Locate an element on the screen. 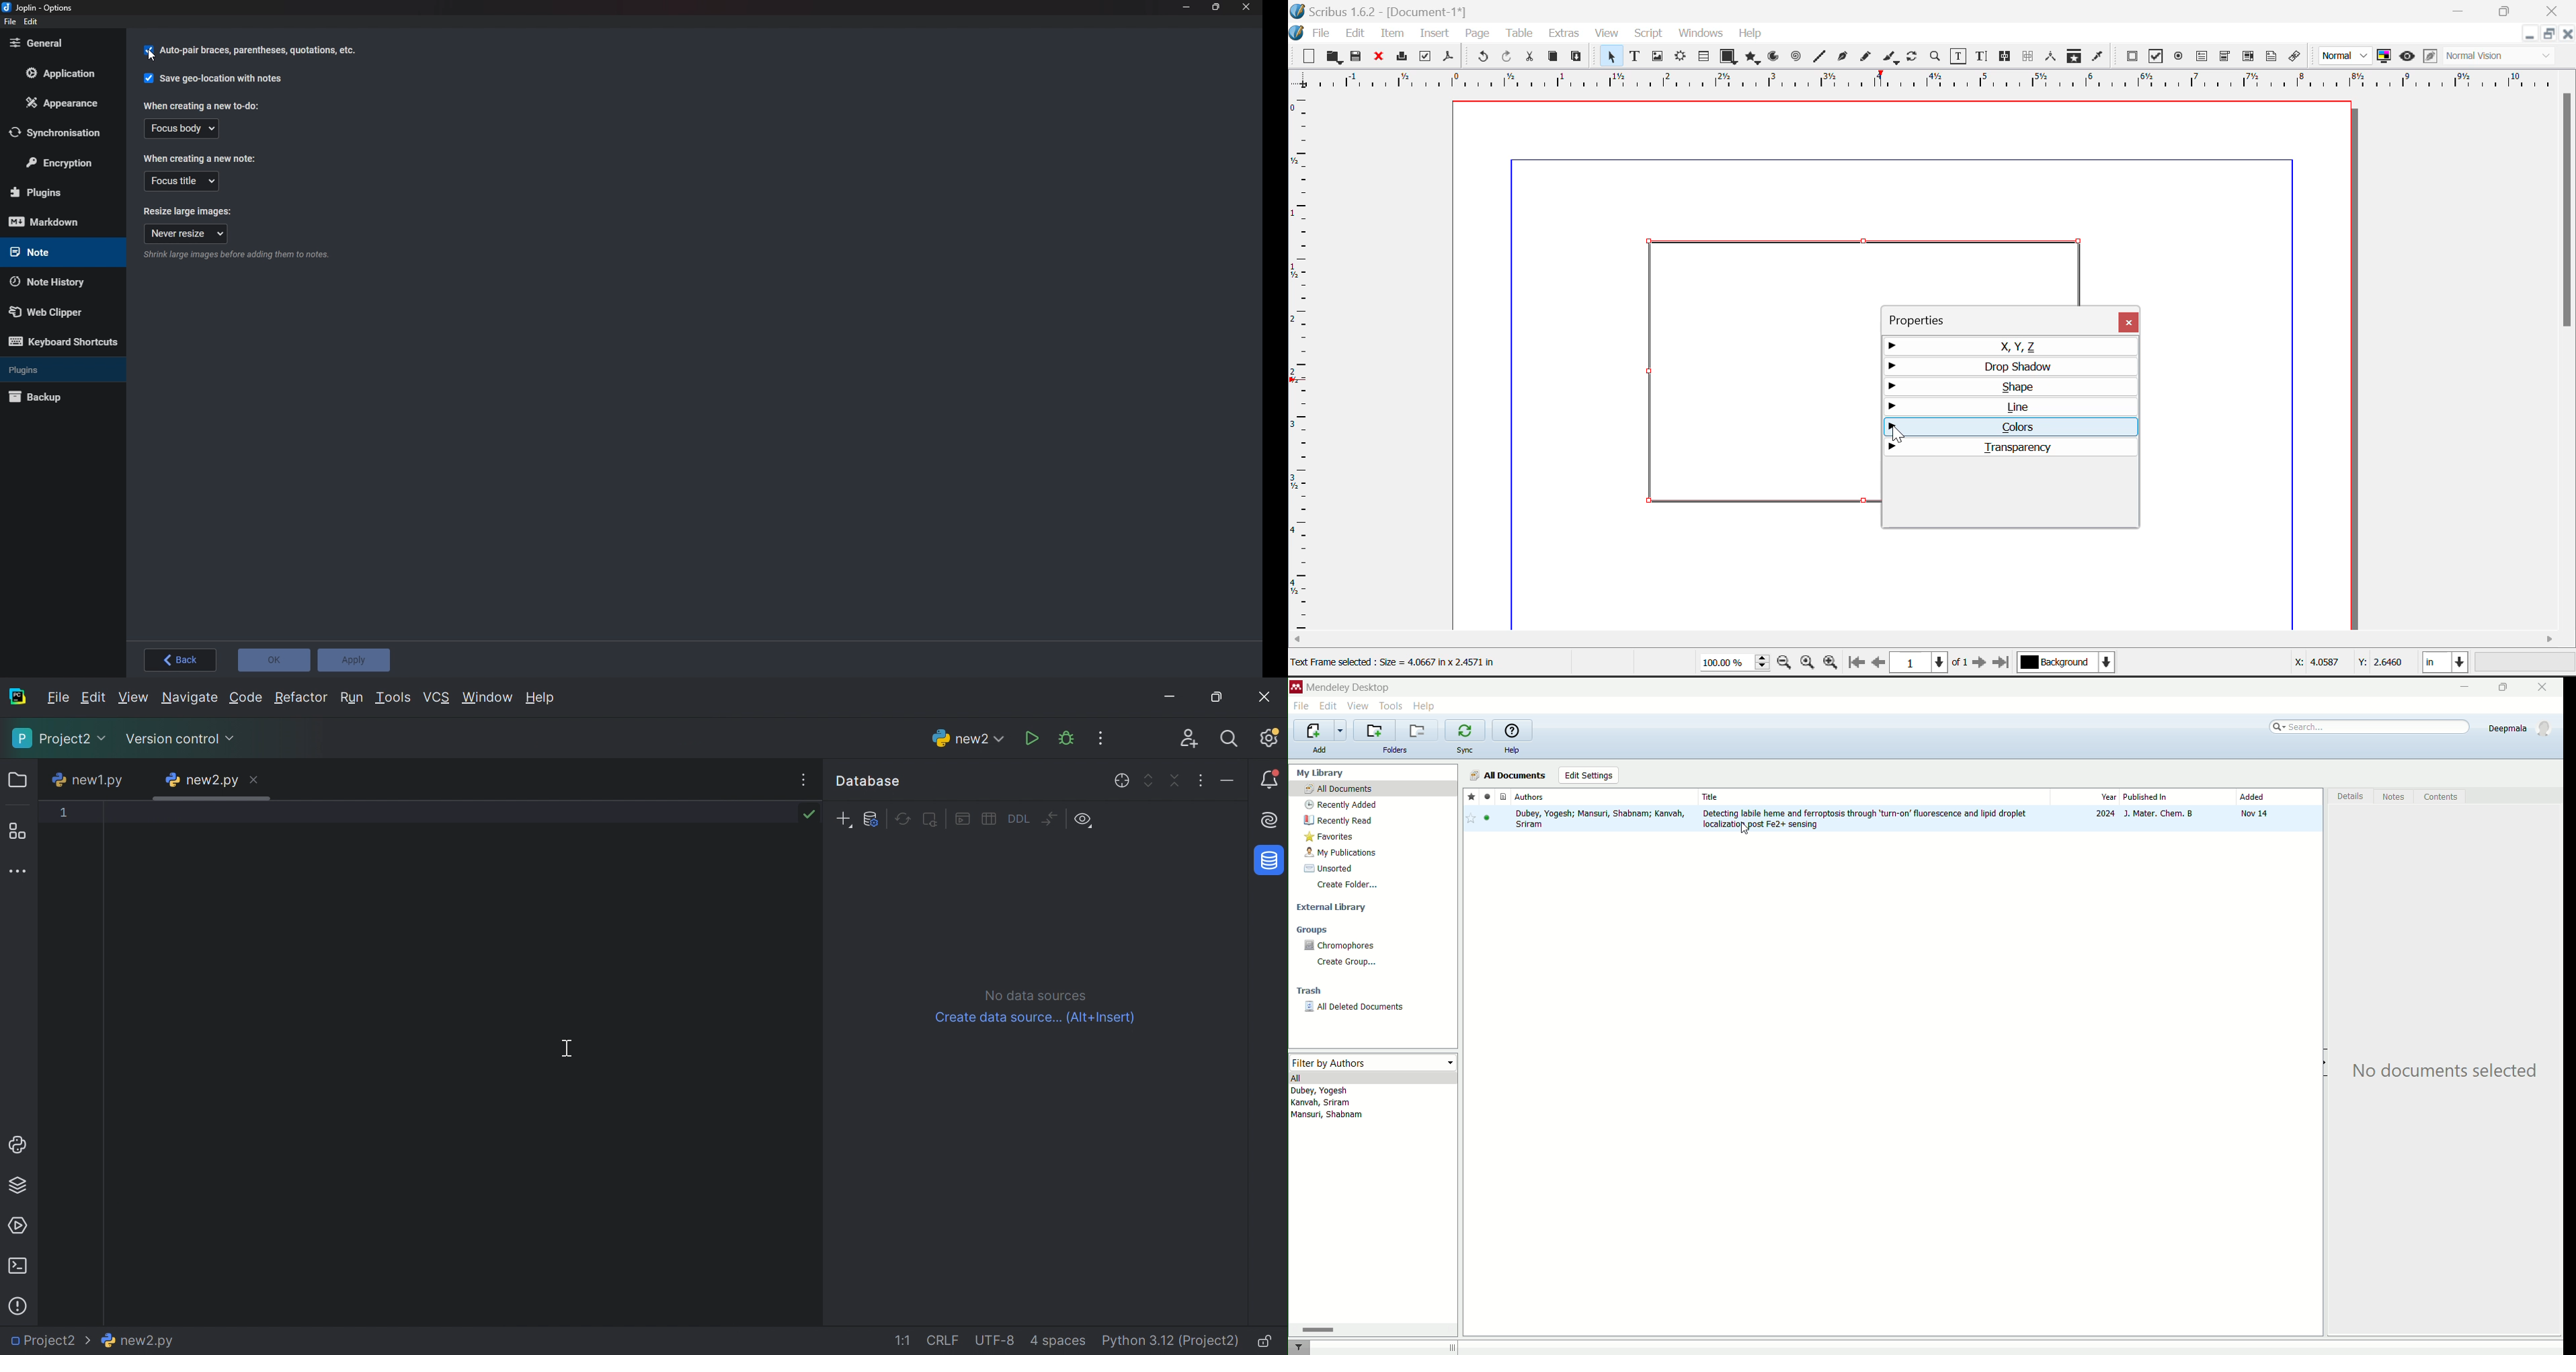  note is located at coordinates (55, 253).